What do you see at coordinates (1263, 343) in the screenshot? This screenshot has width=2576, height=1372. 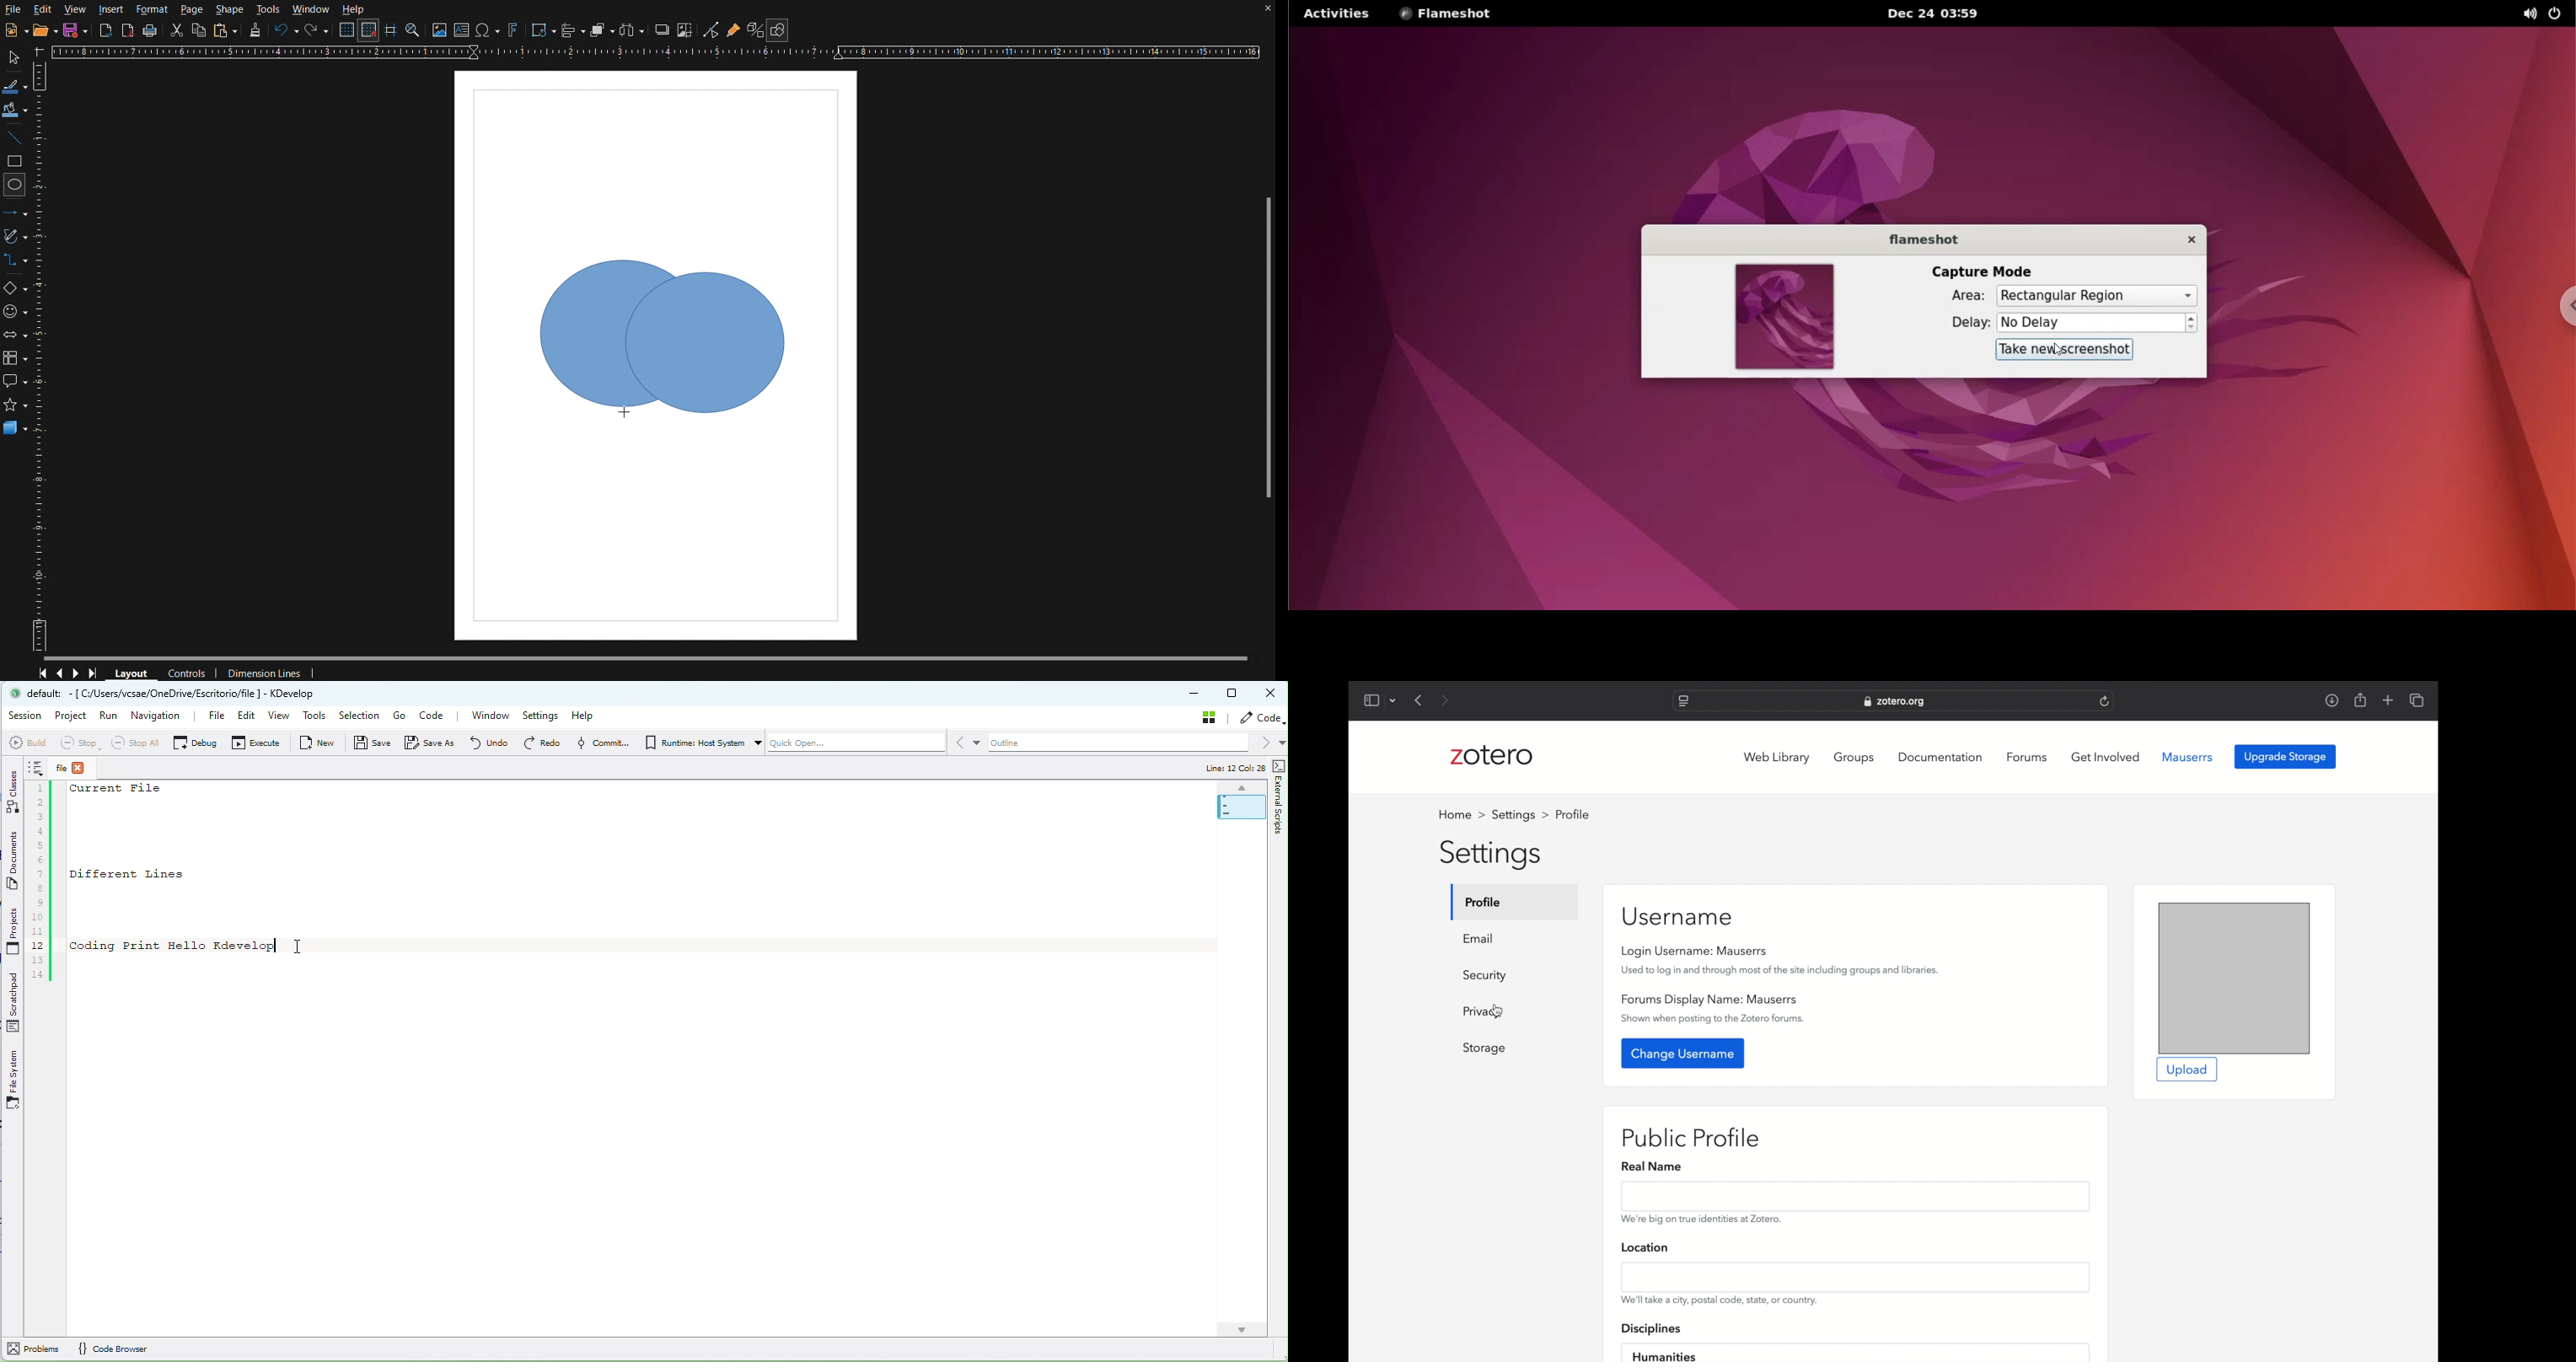 I see `Scrollbar` at bounding box center [1263, 343].